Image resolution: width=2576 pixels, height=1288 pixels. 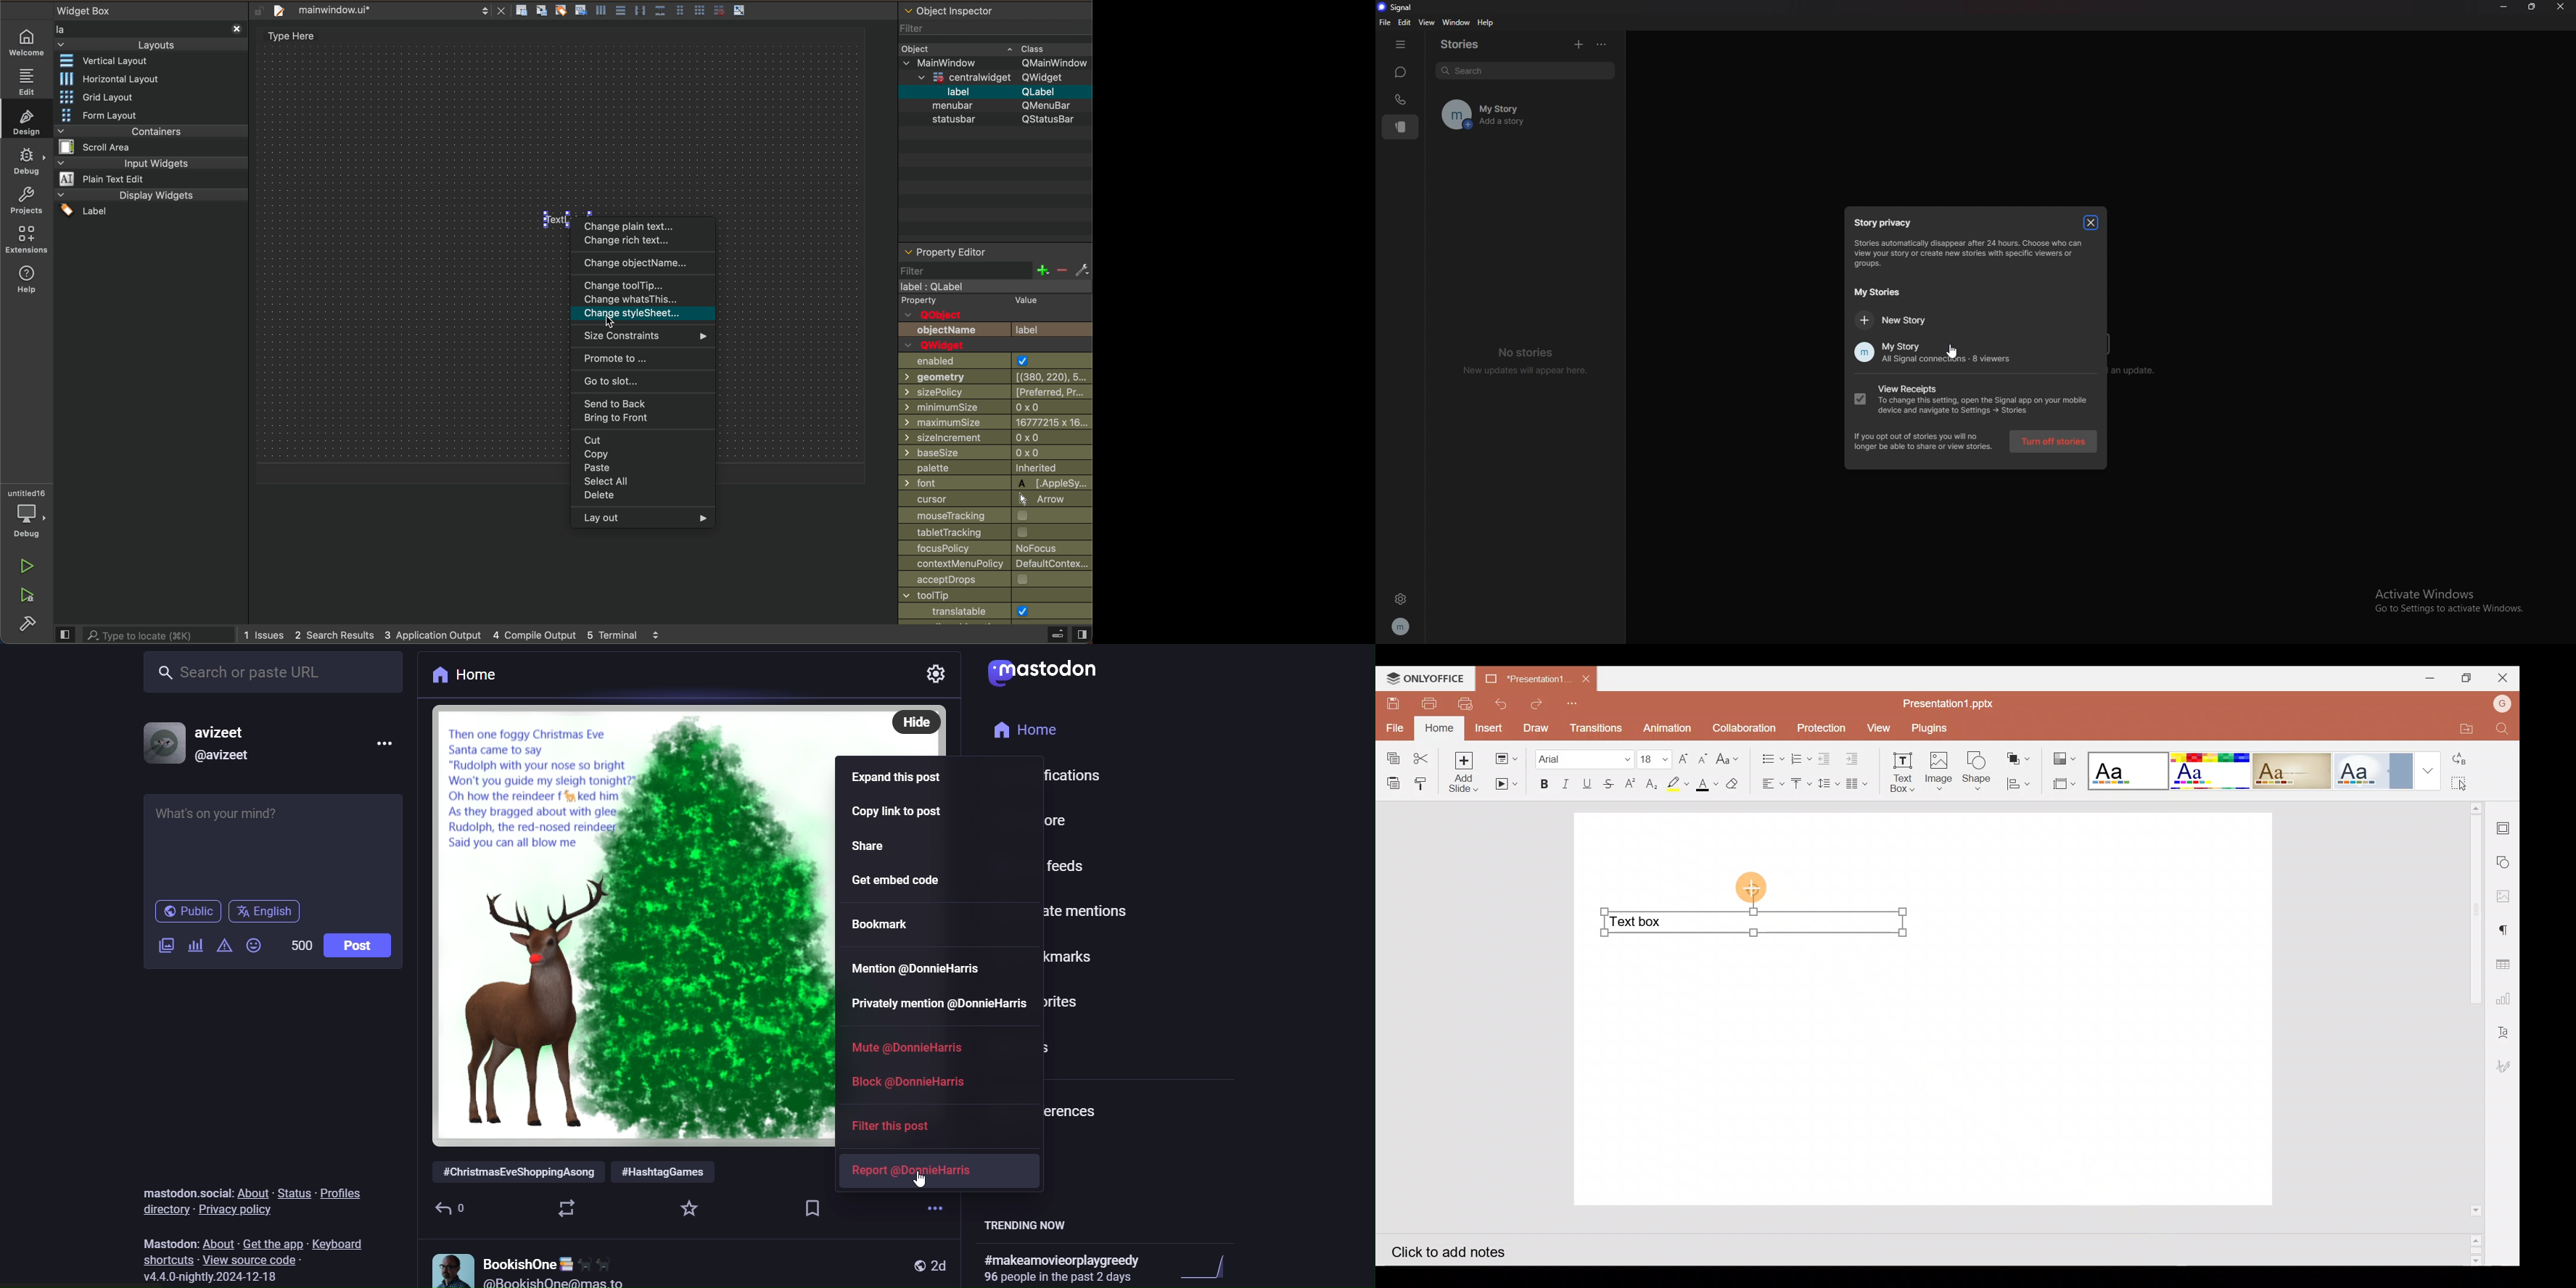 I want to click on new story, so click(x=1903, y=320).